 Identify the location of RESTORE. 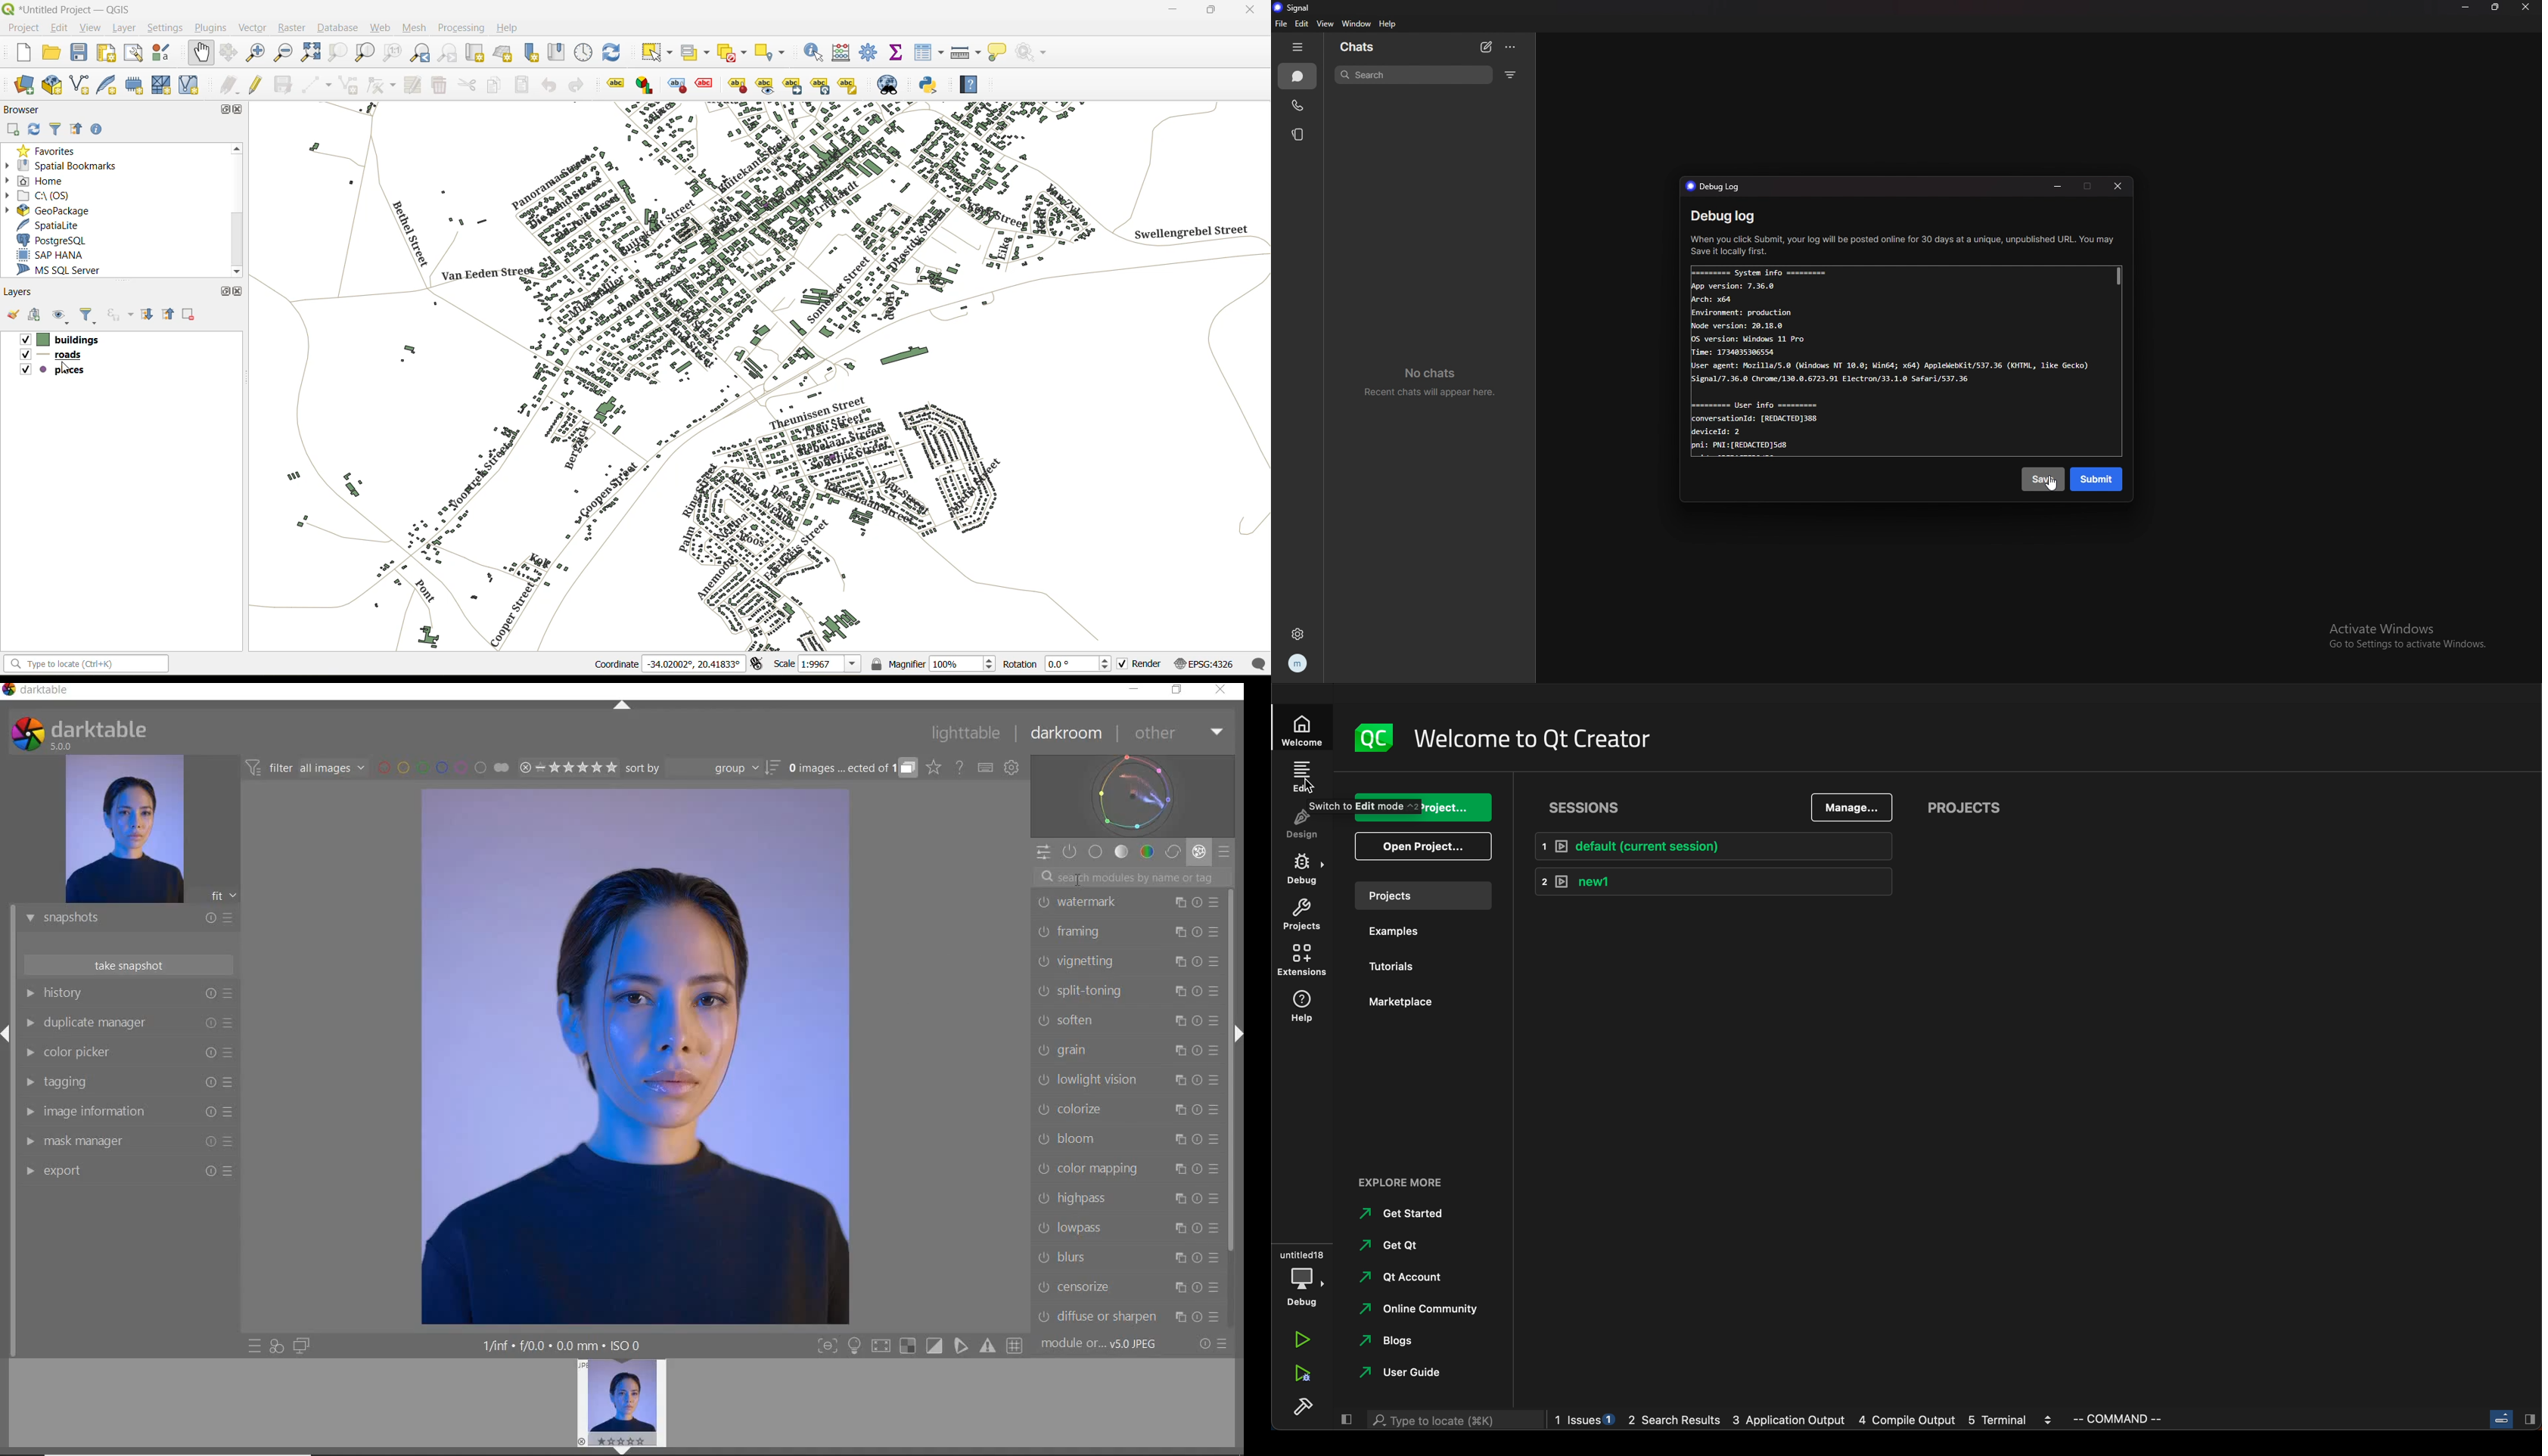
(1180, 690).